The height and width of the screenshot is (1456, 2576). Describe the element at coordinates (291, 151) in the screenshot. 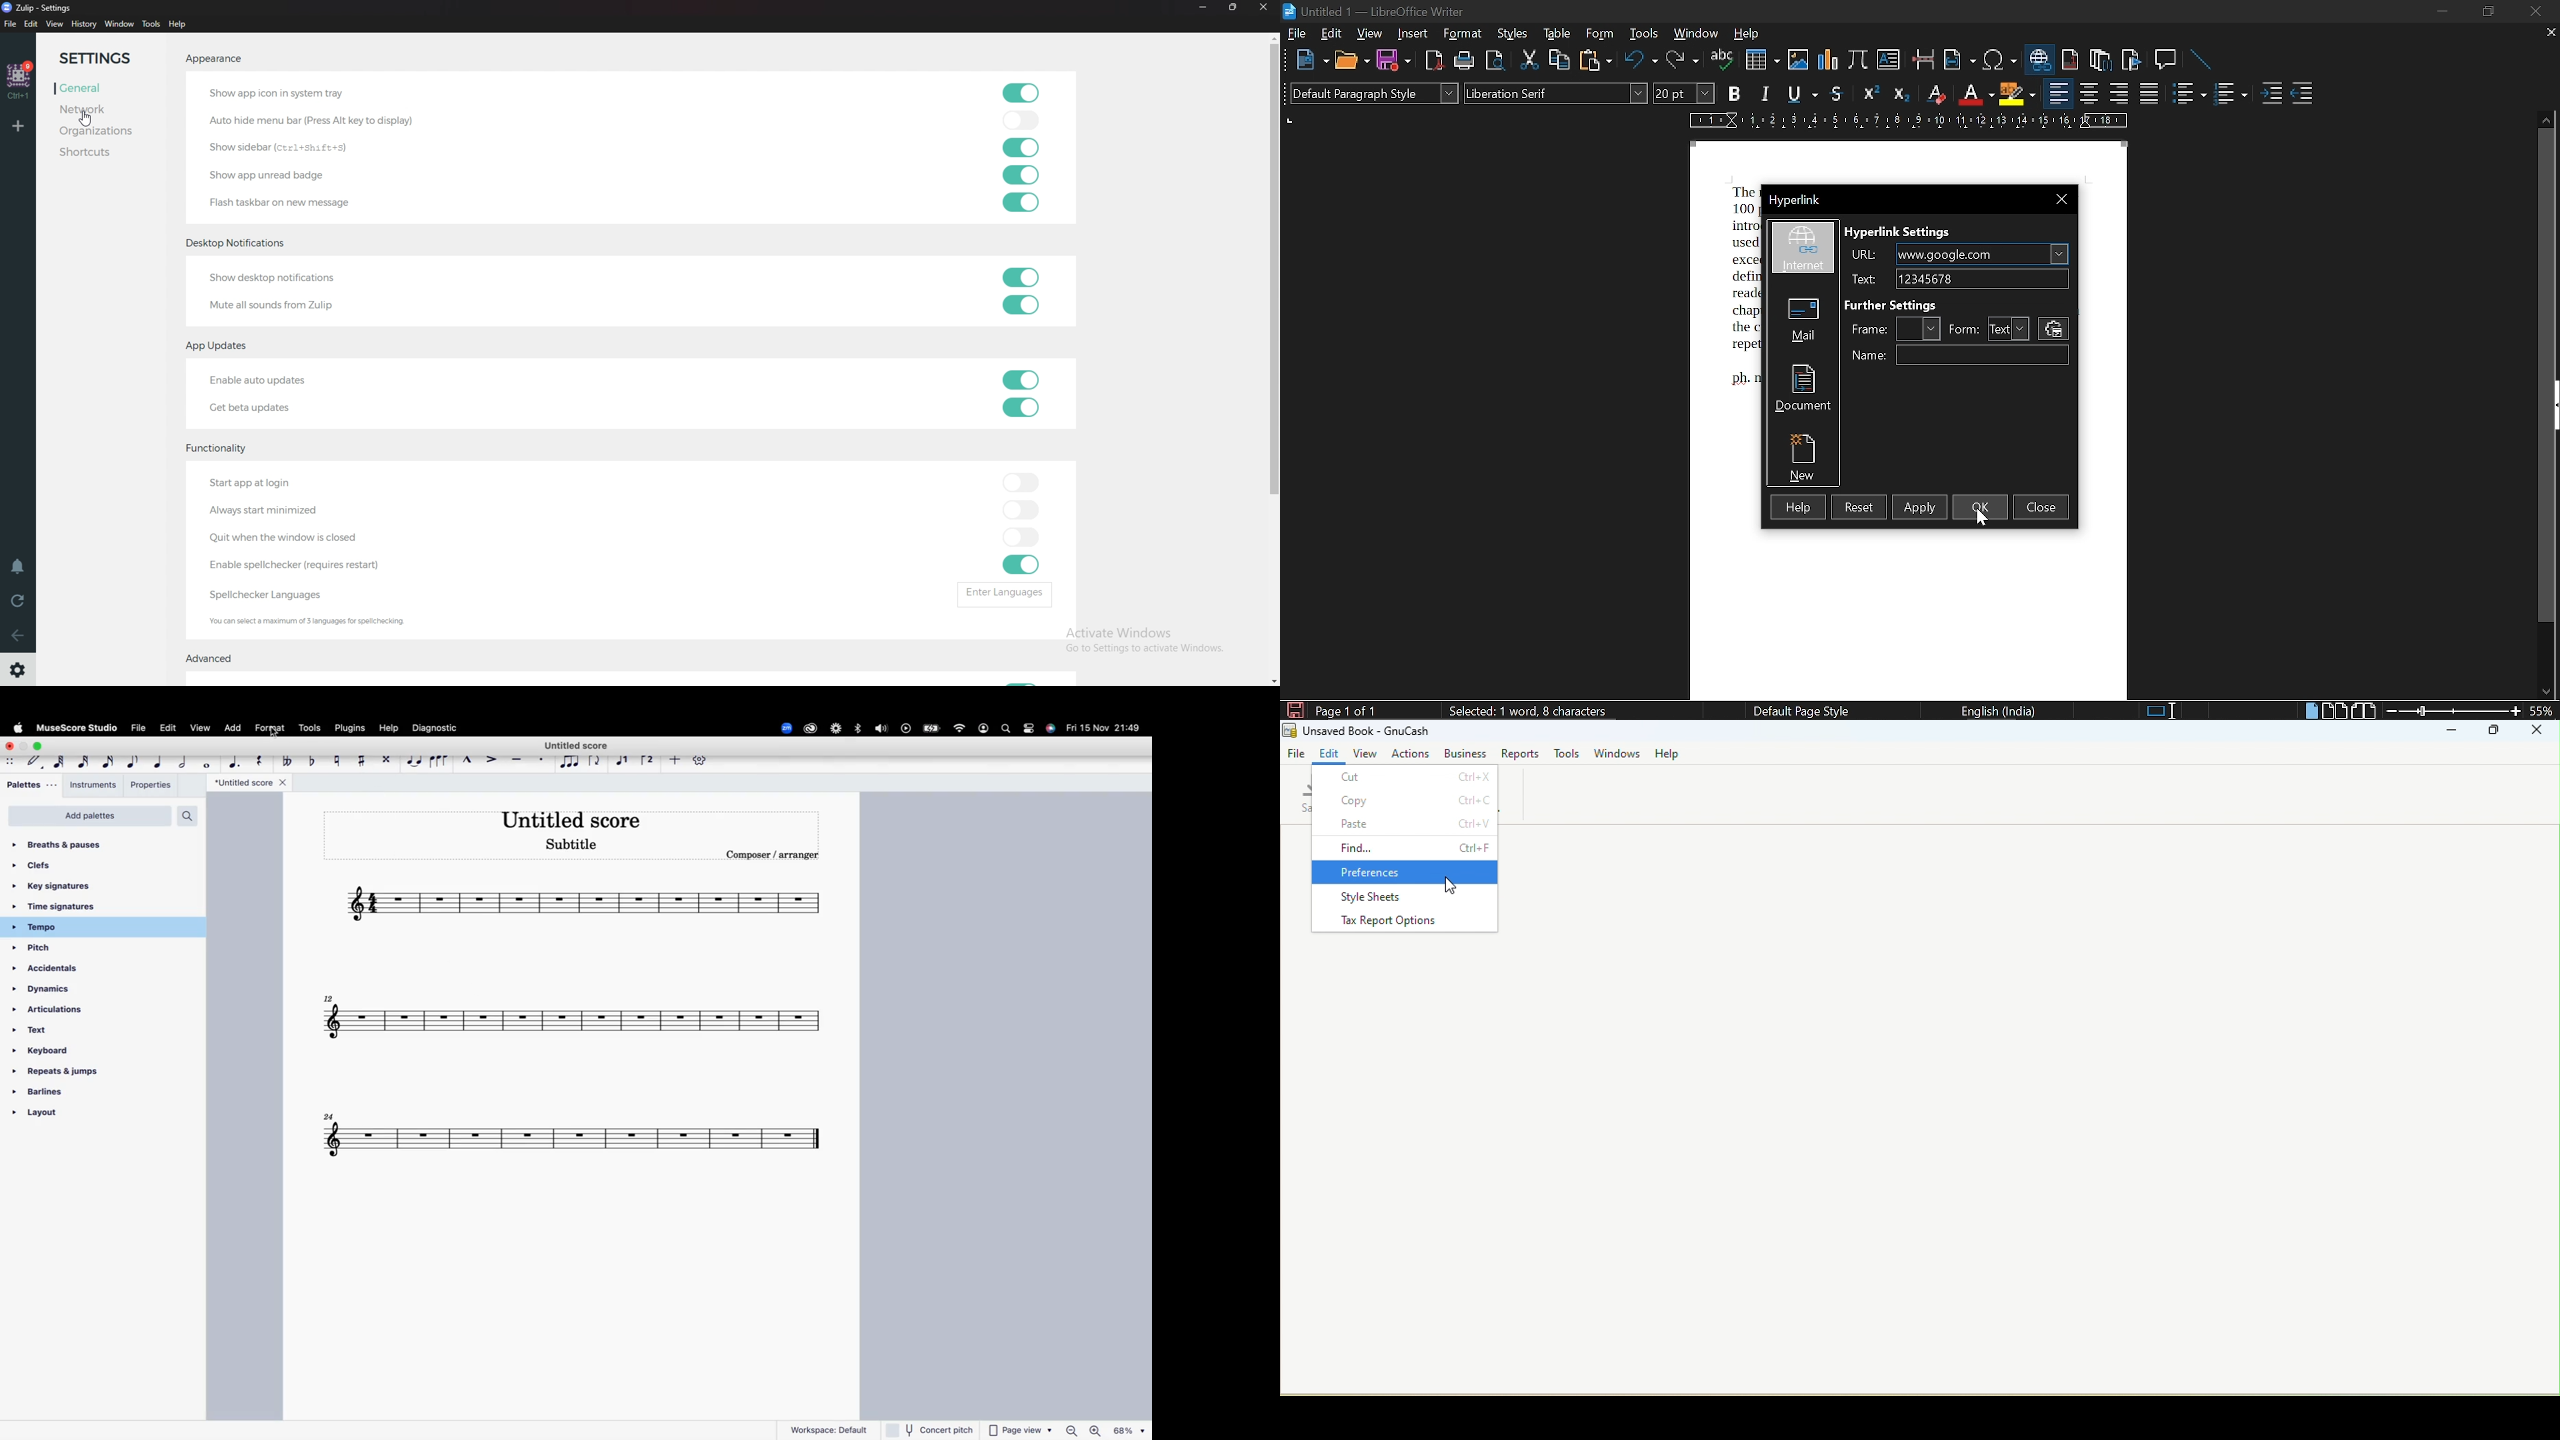

I see `show sidebar` at that location.